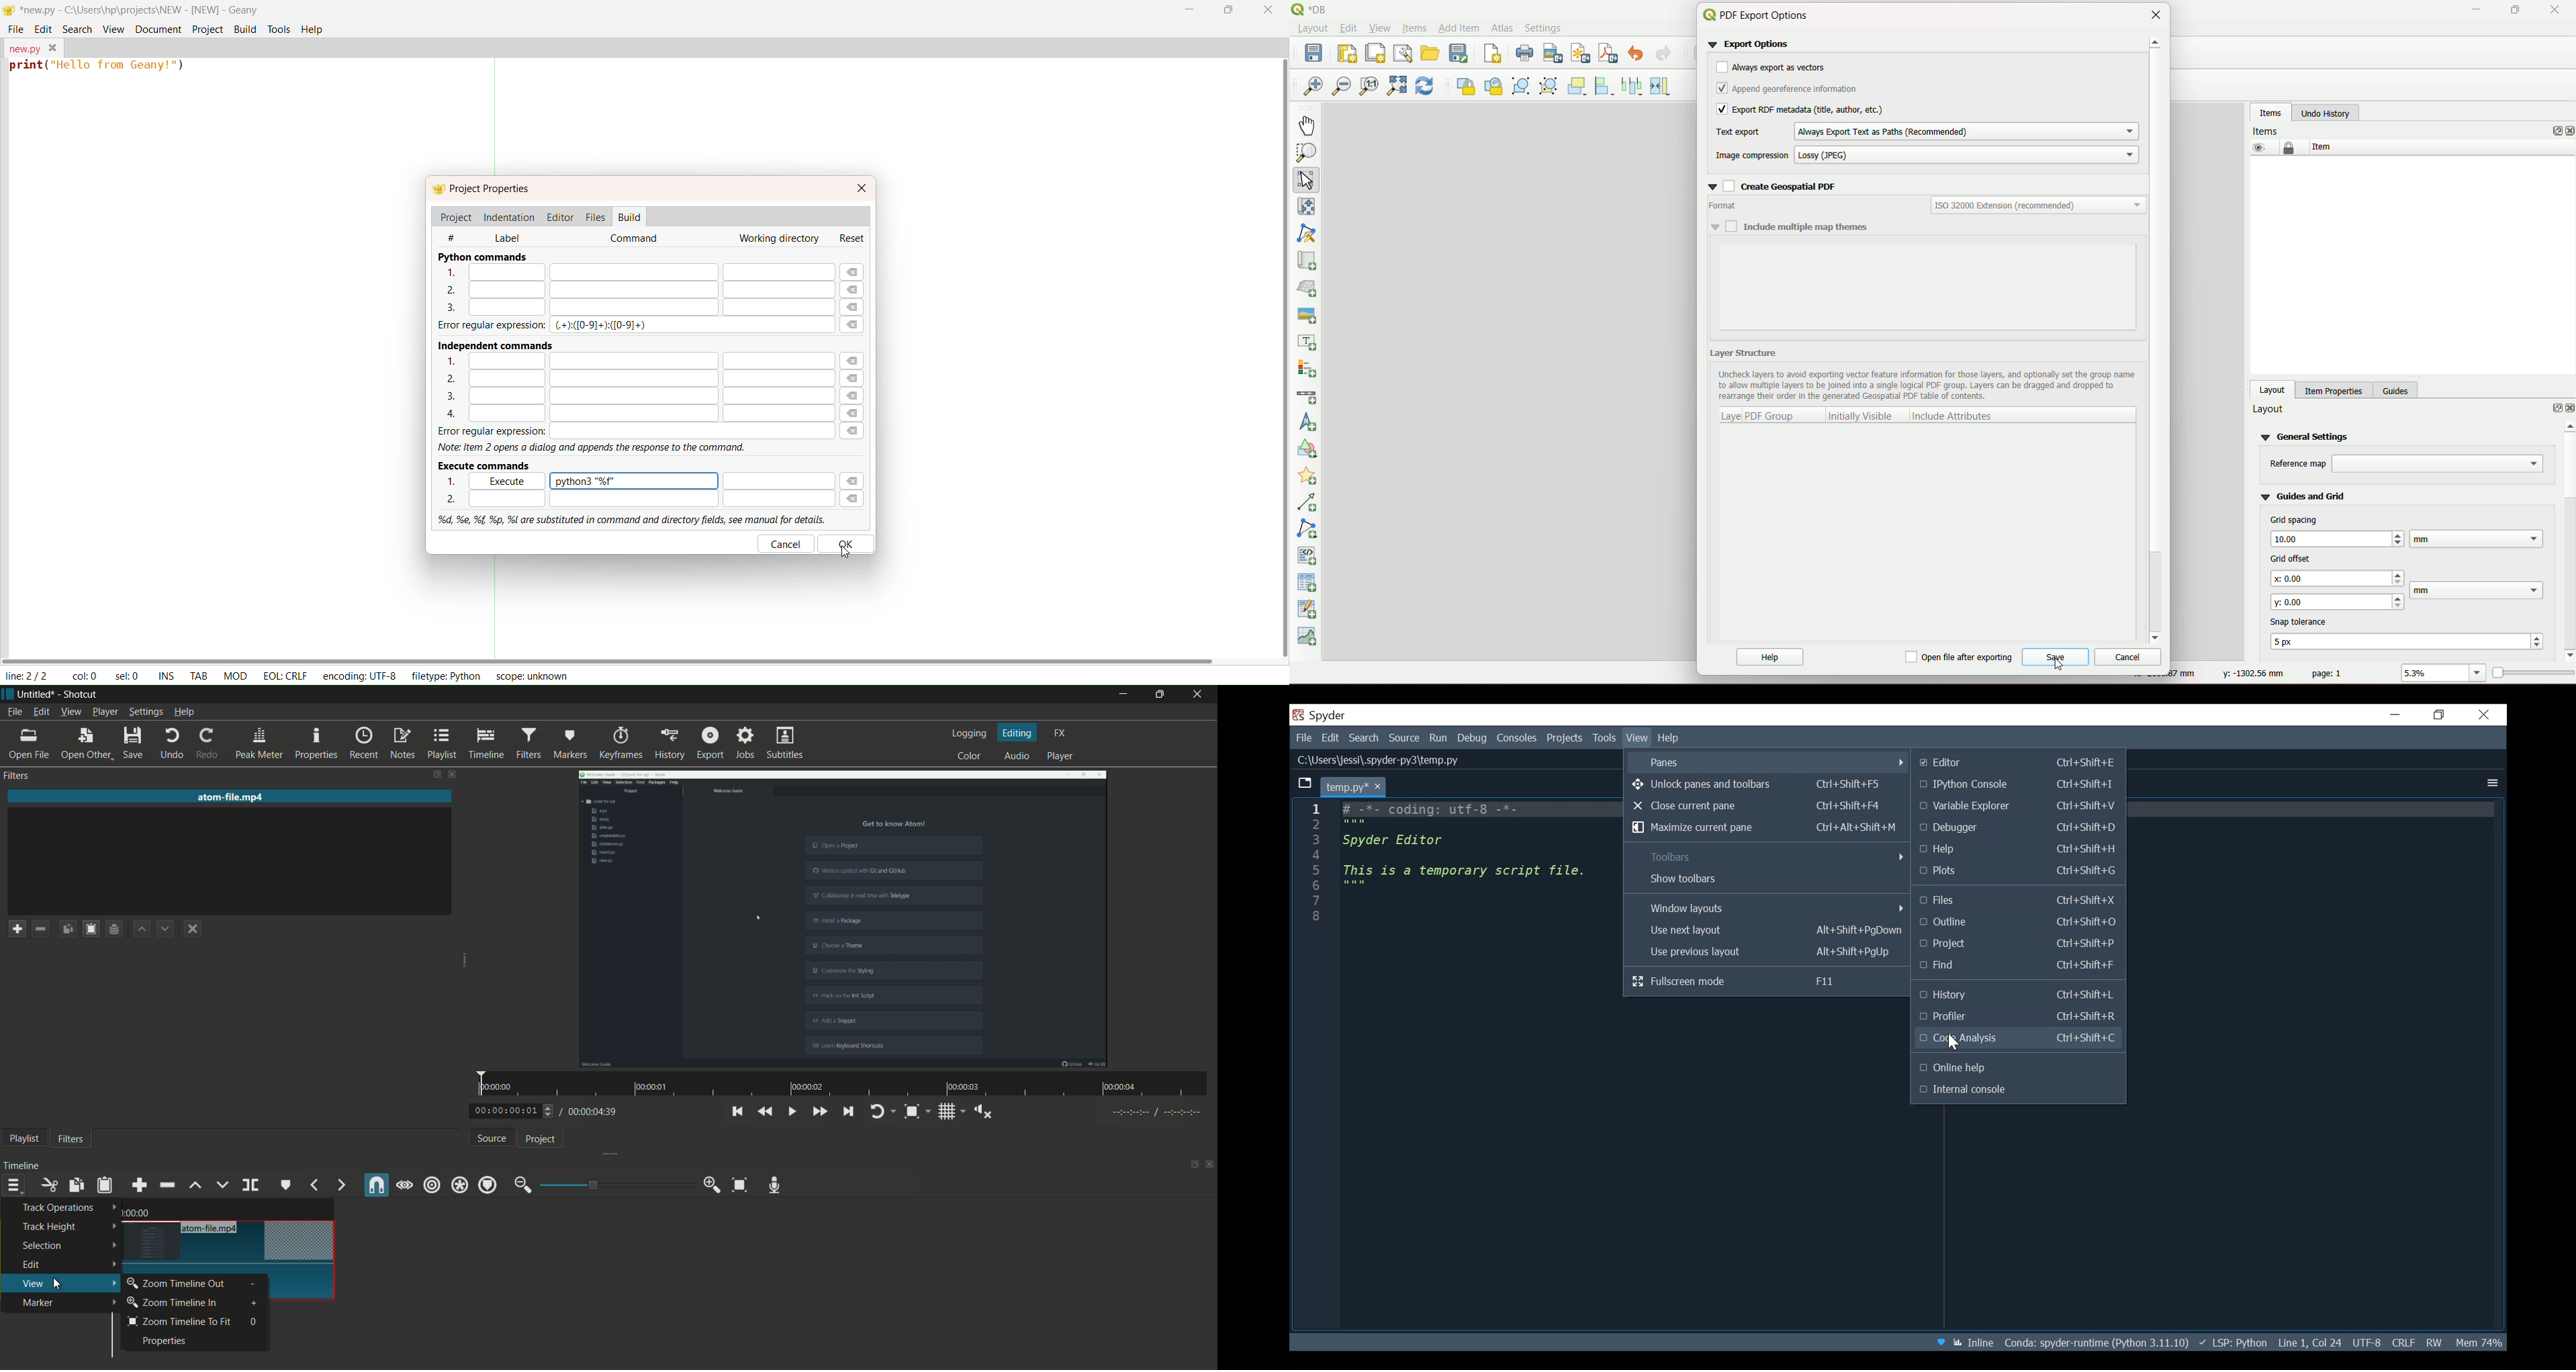  I want to click on executive commands, so click(488, 465).